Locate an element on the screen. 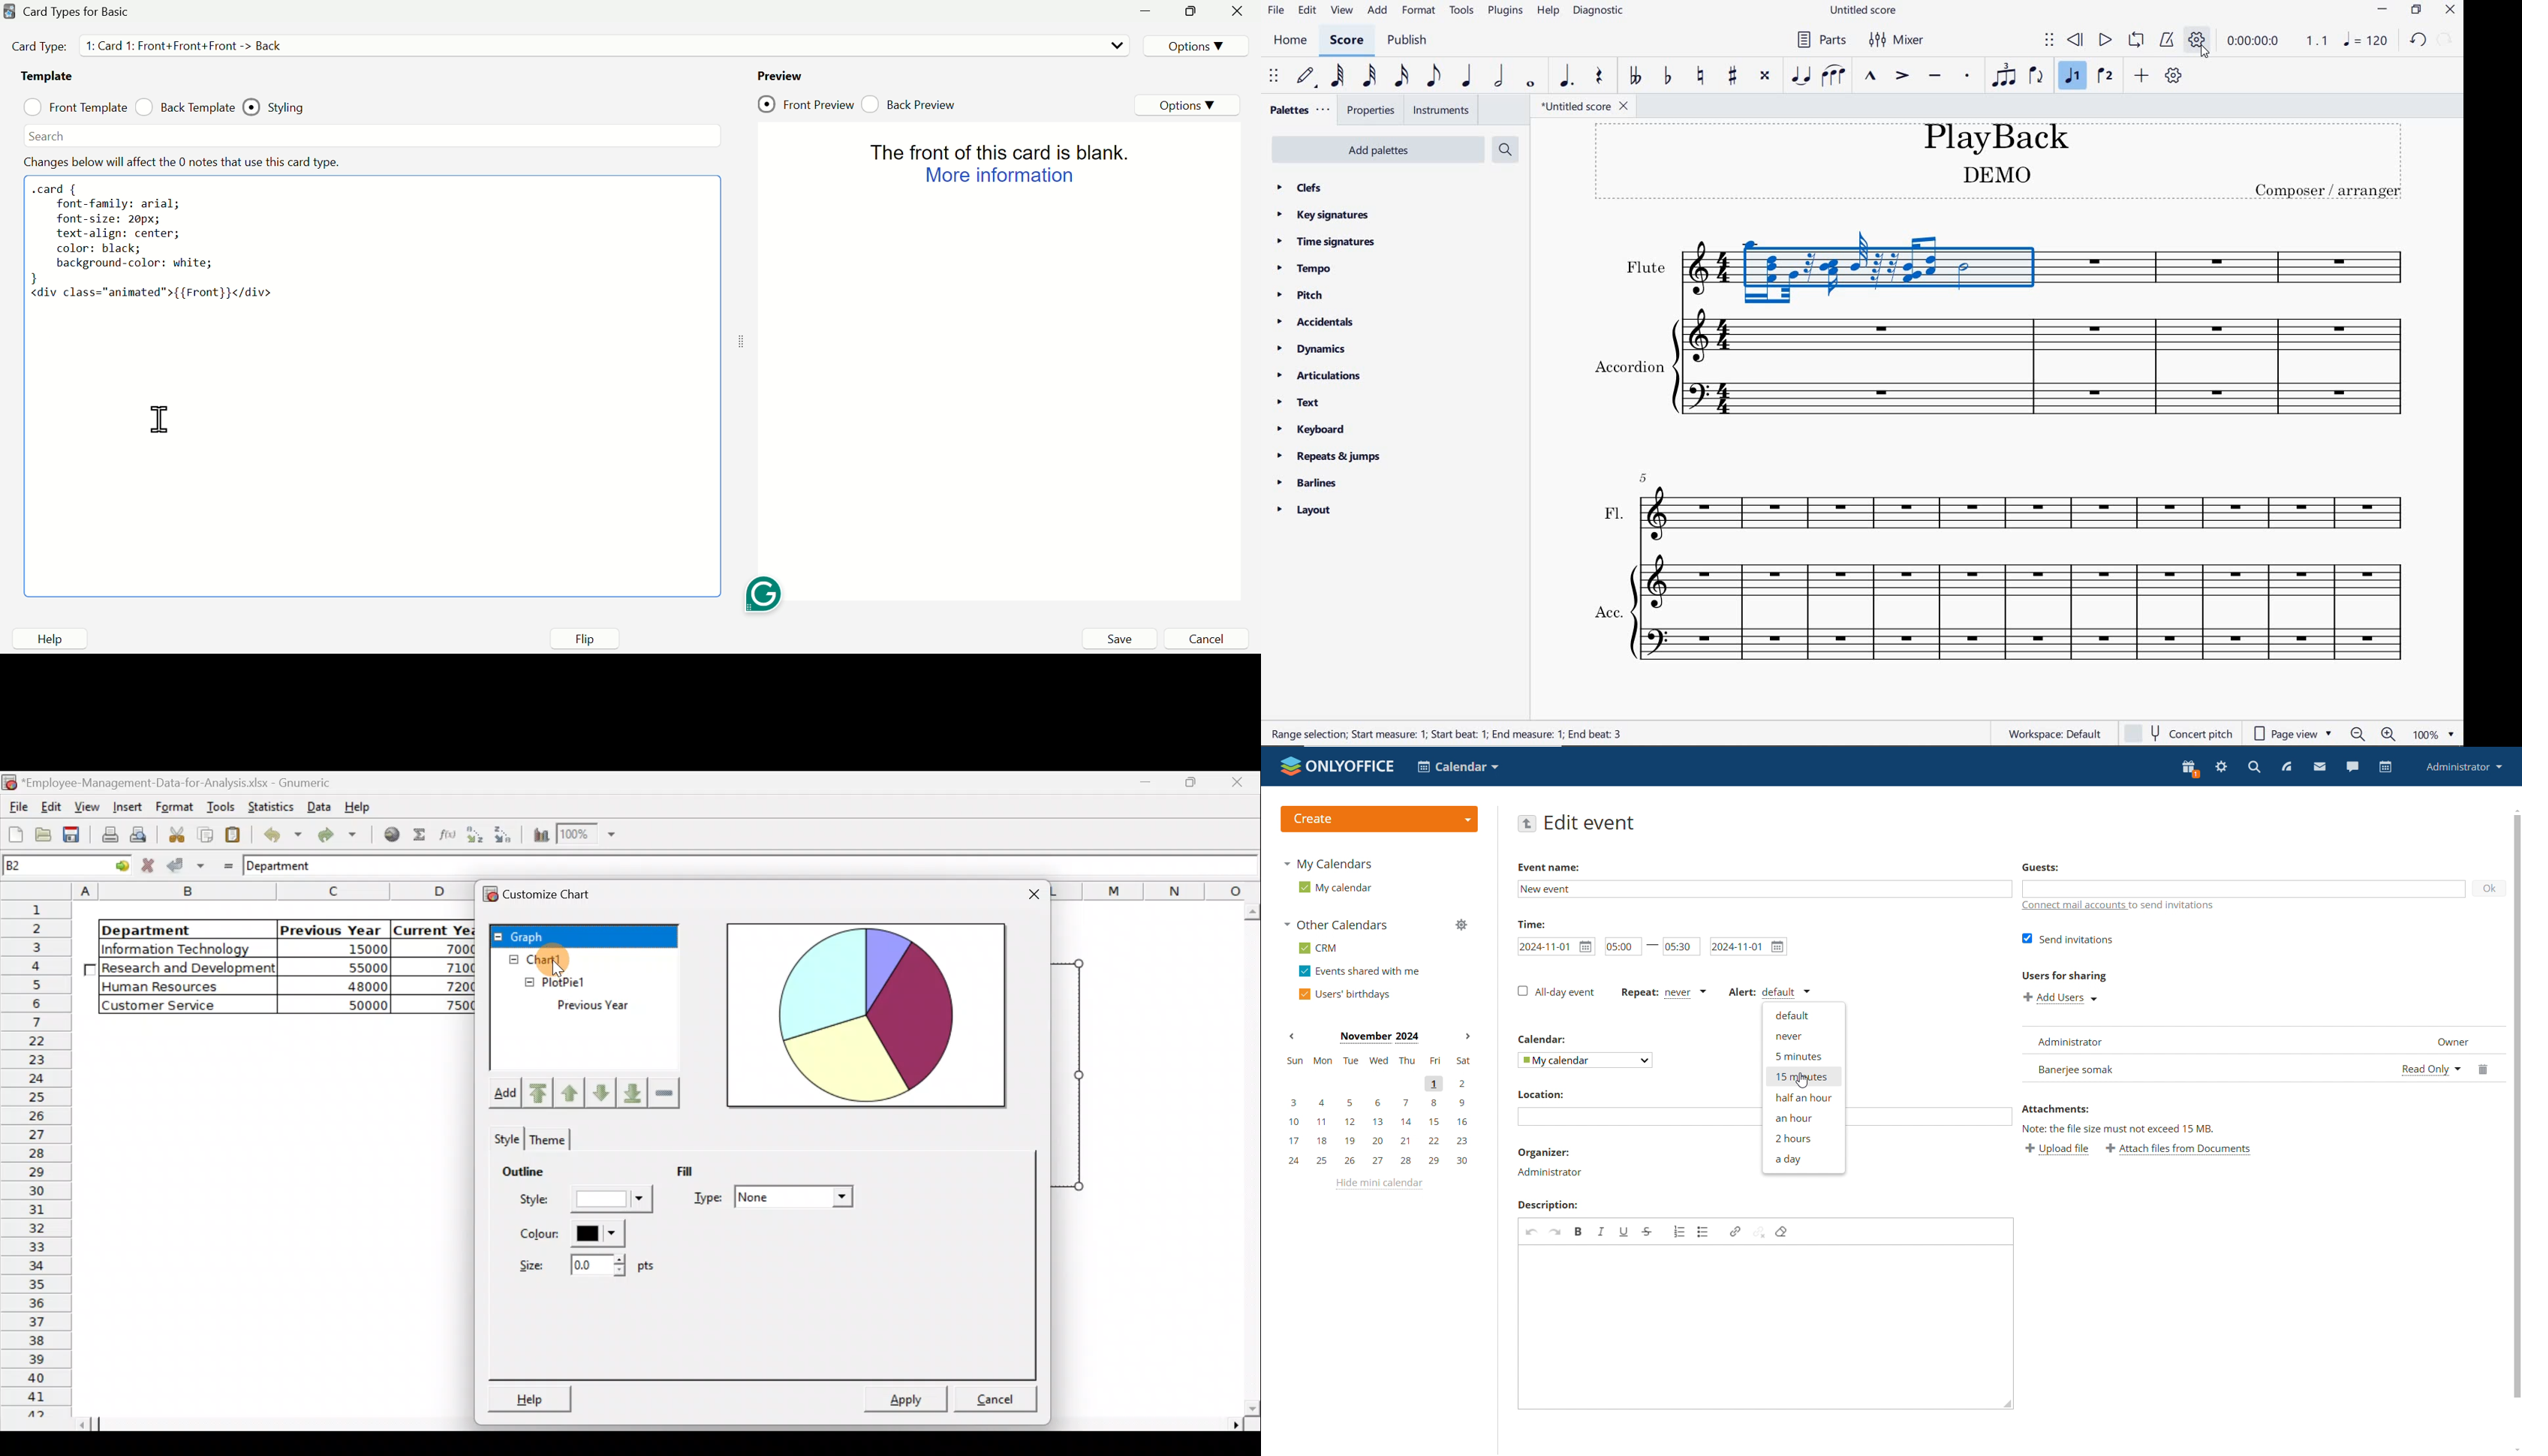 The width and height of the screenshot is (2548, 1456). Chart1 is located at coordinates (552, 958).